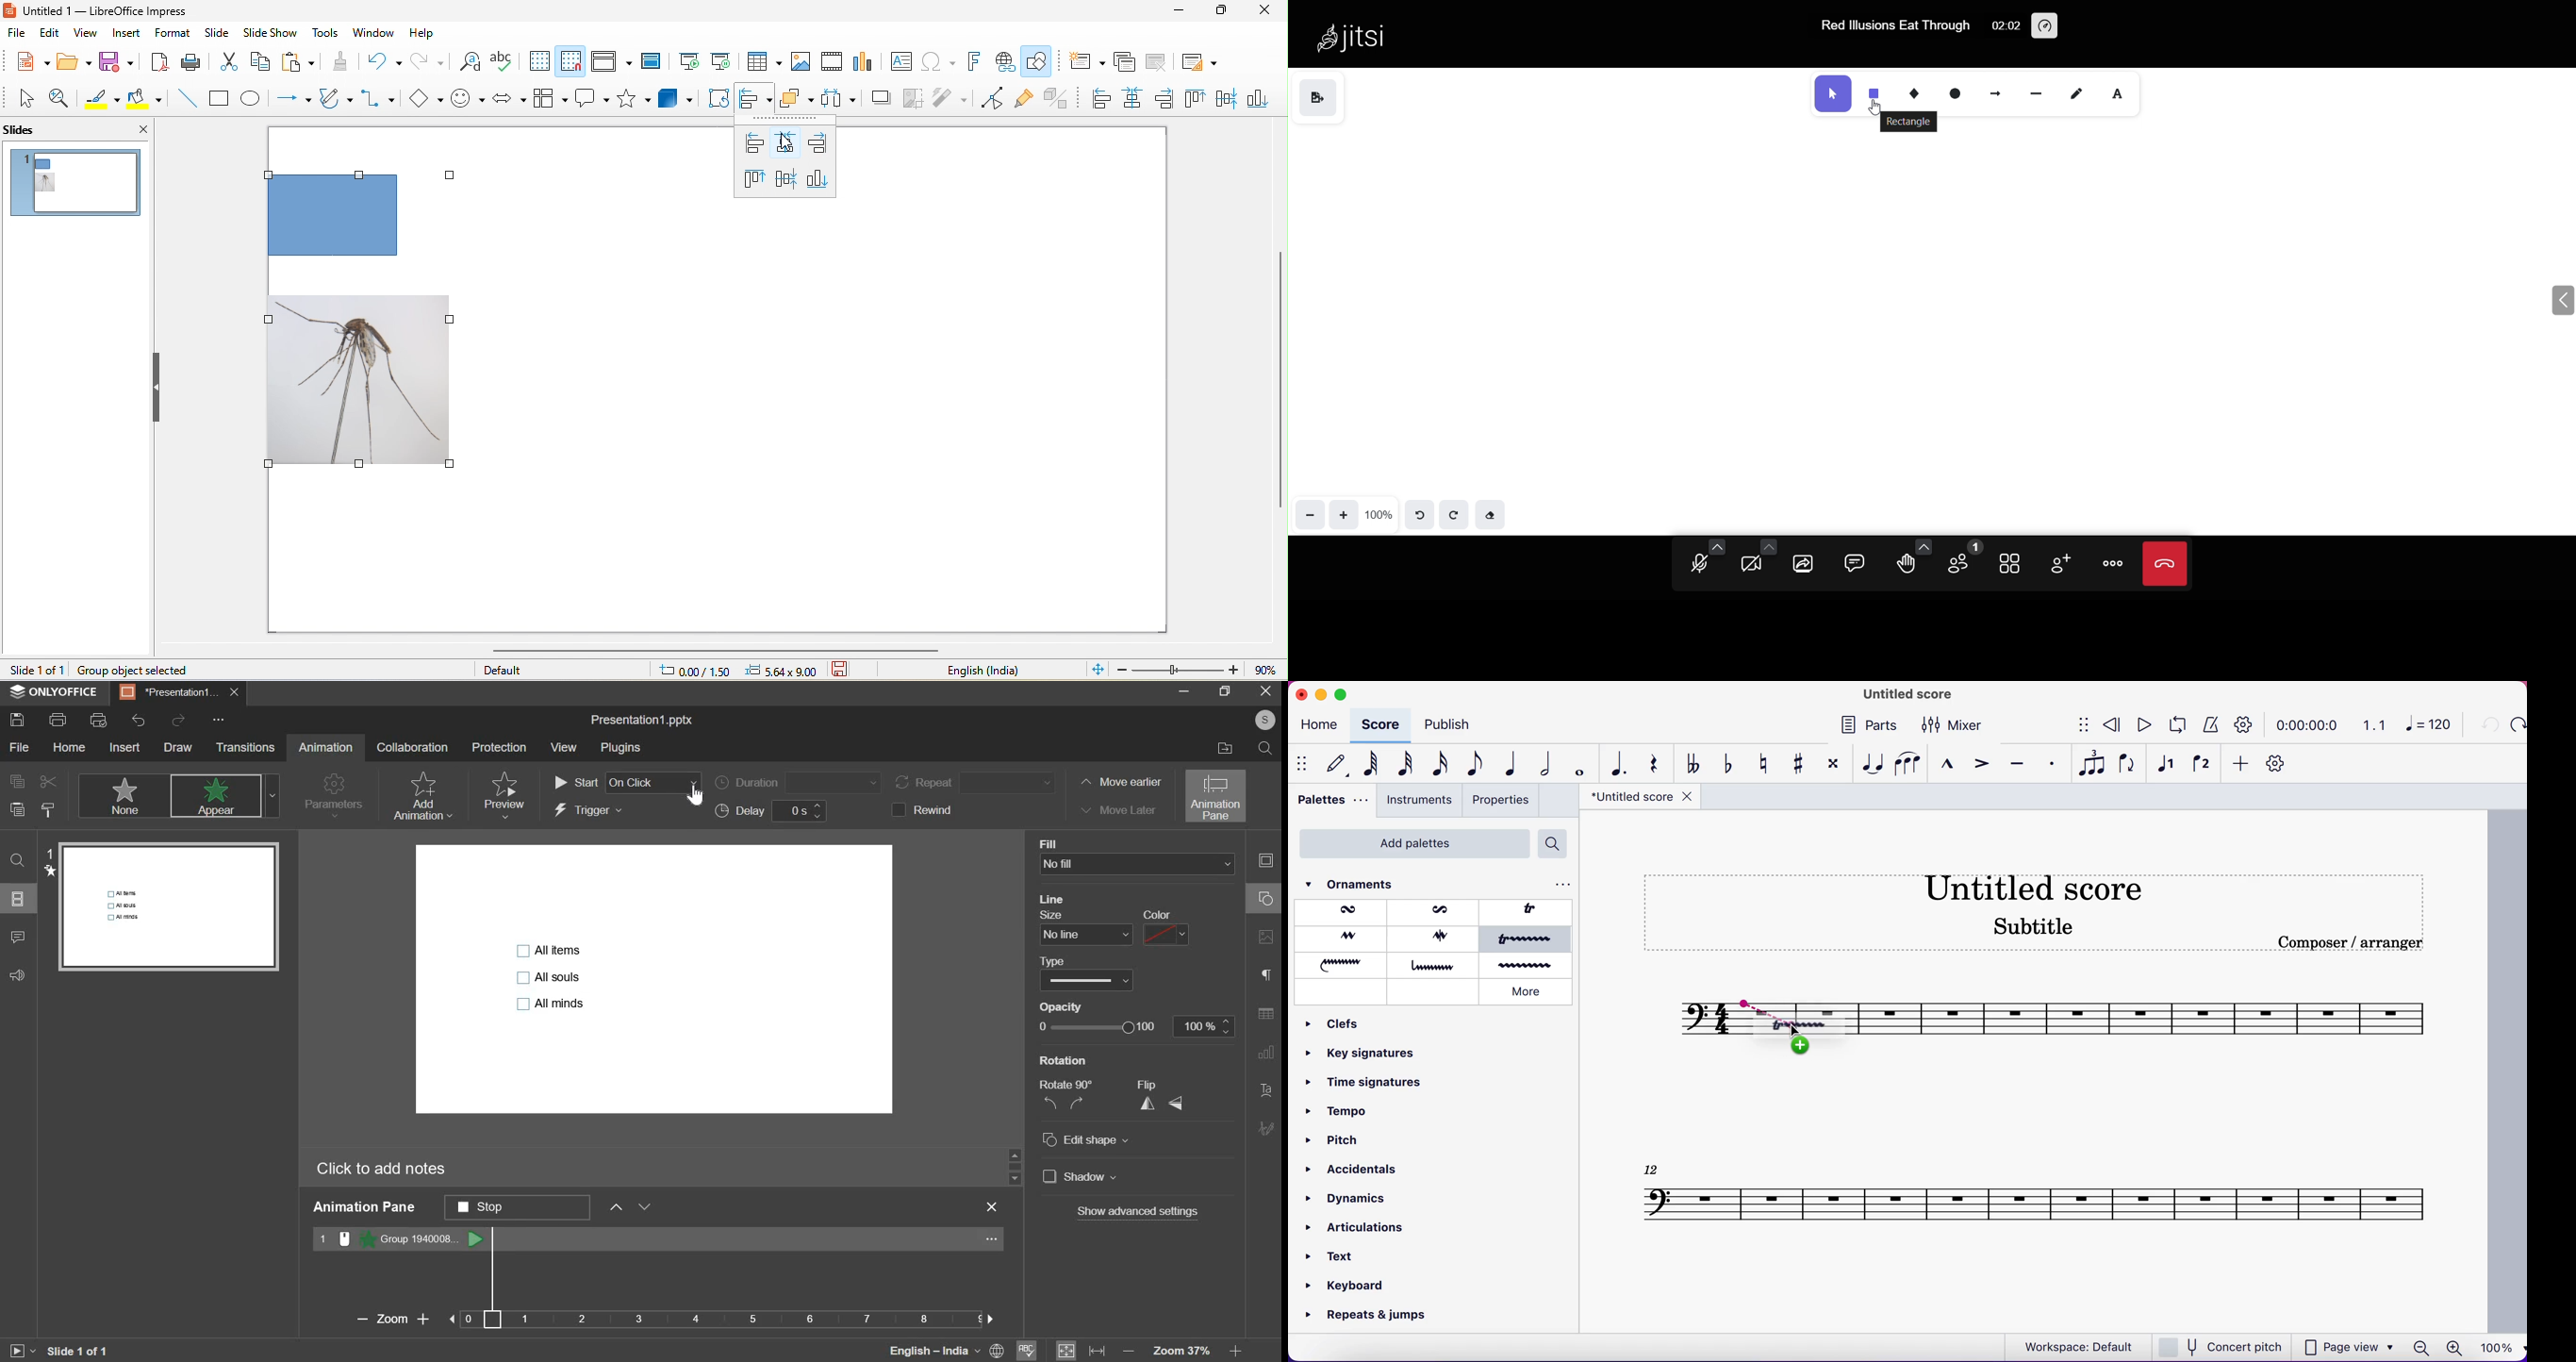 The width and height of the screenshot is (2576, 1372). Describe the element at coordinates (1140, 864) in the screenshot. I see `background fill` at that location.